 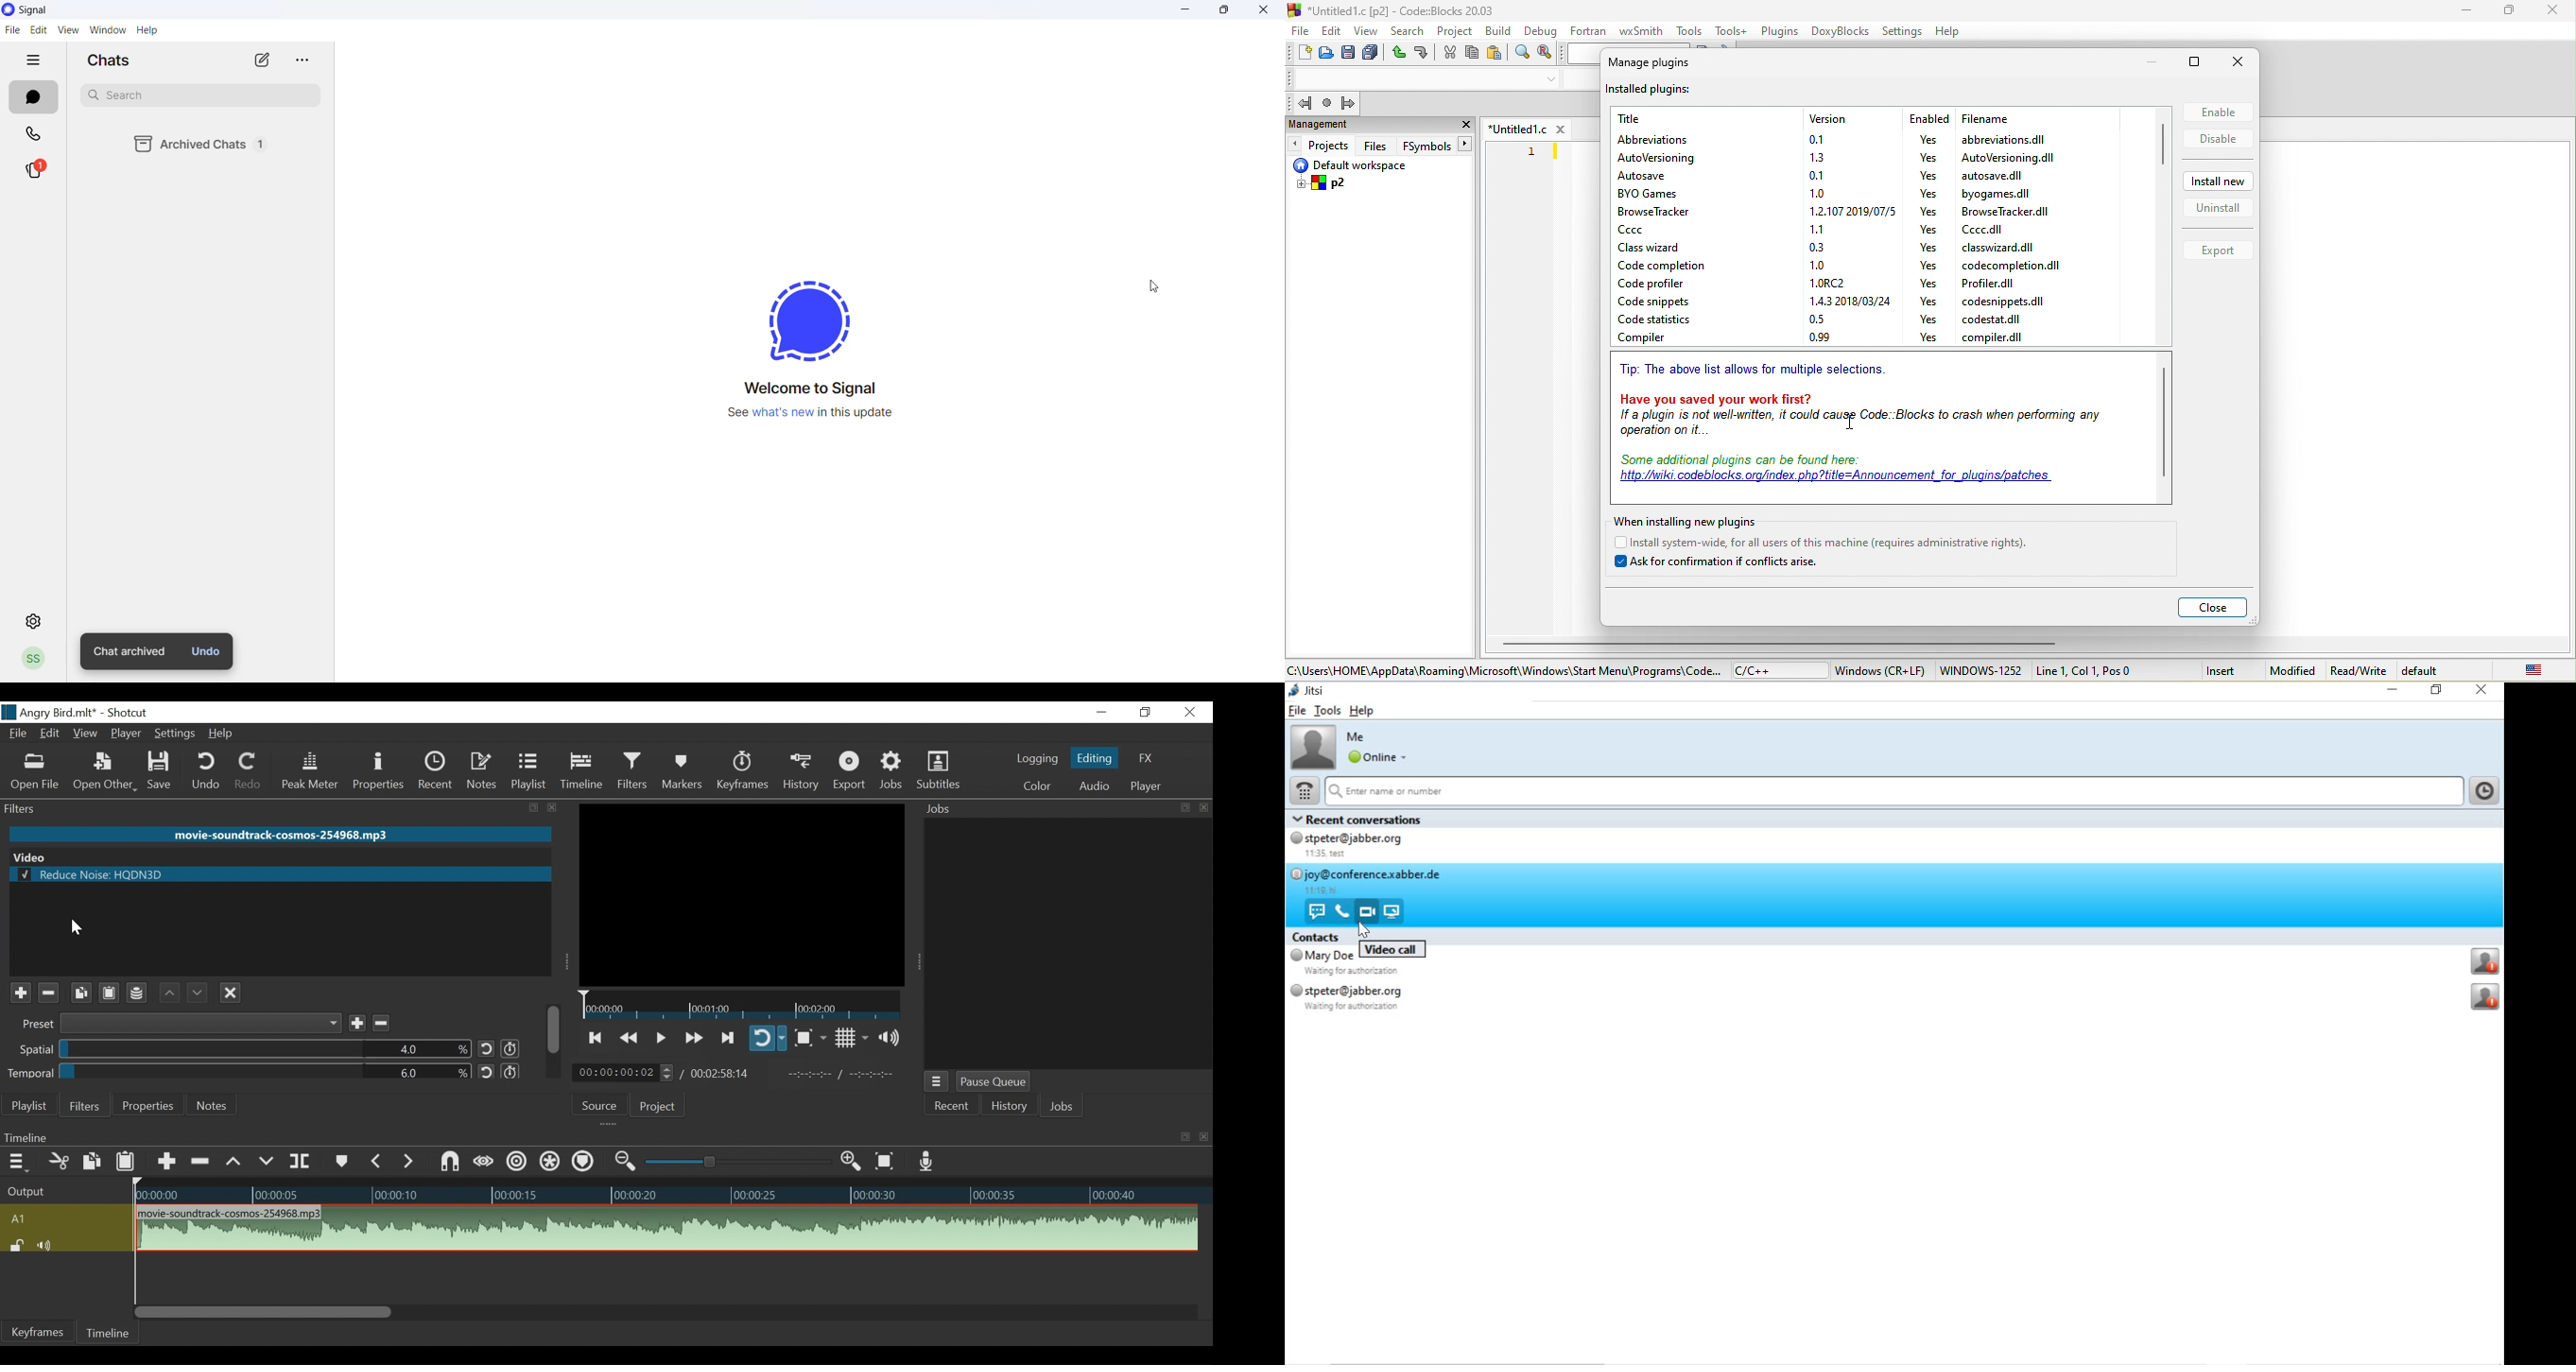 What do you see at coordinates (1670, 138) in the screenshot?
I see `abbreviations` at bounding box center [1670, 138].